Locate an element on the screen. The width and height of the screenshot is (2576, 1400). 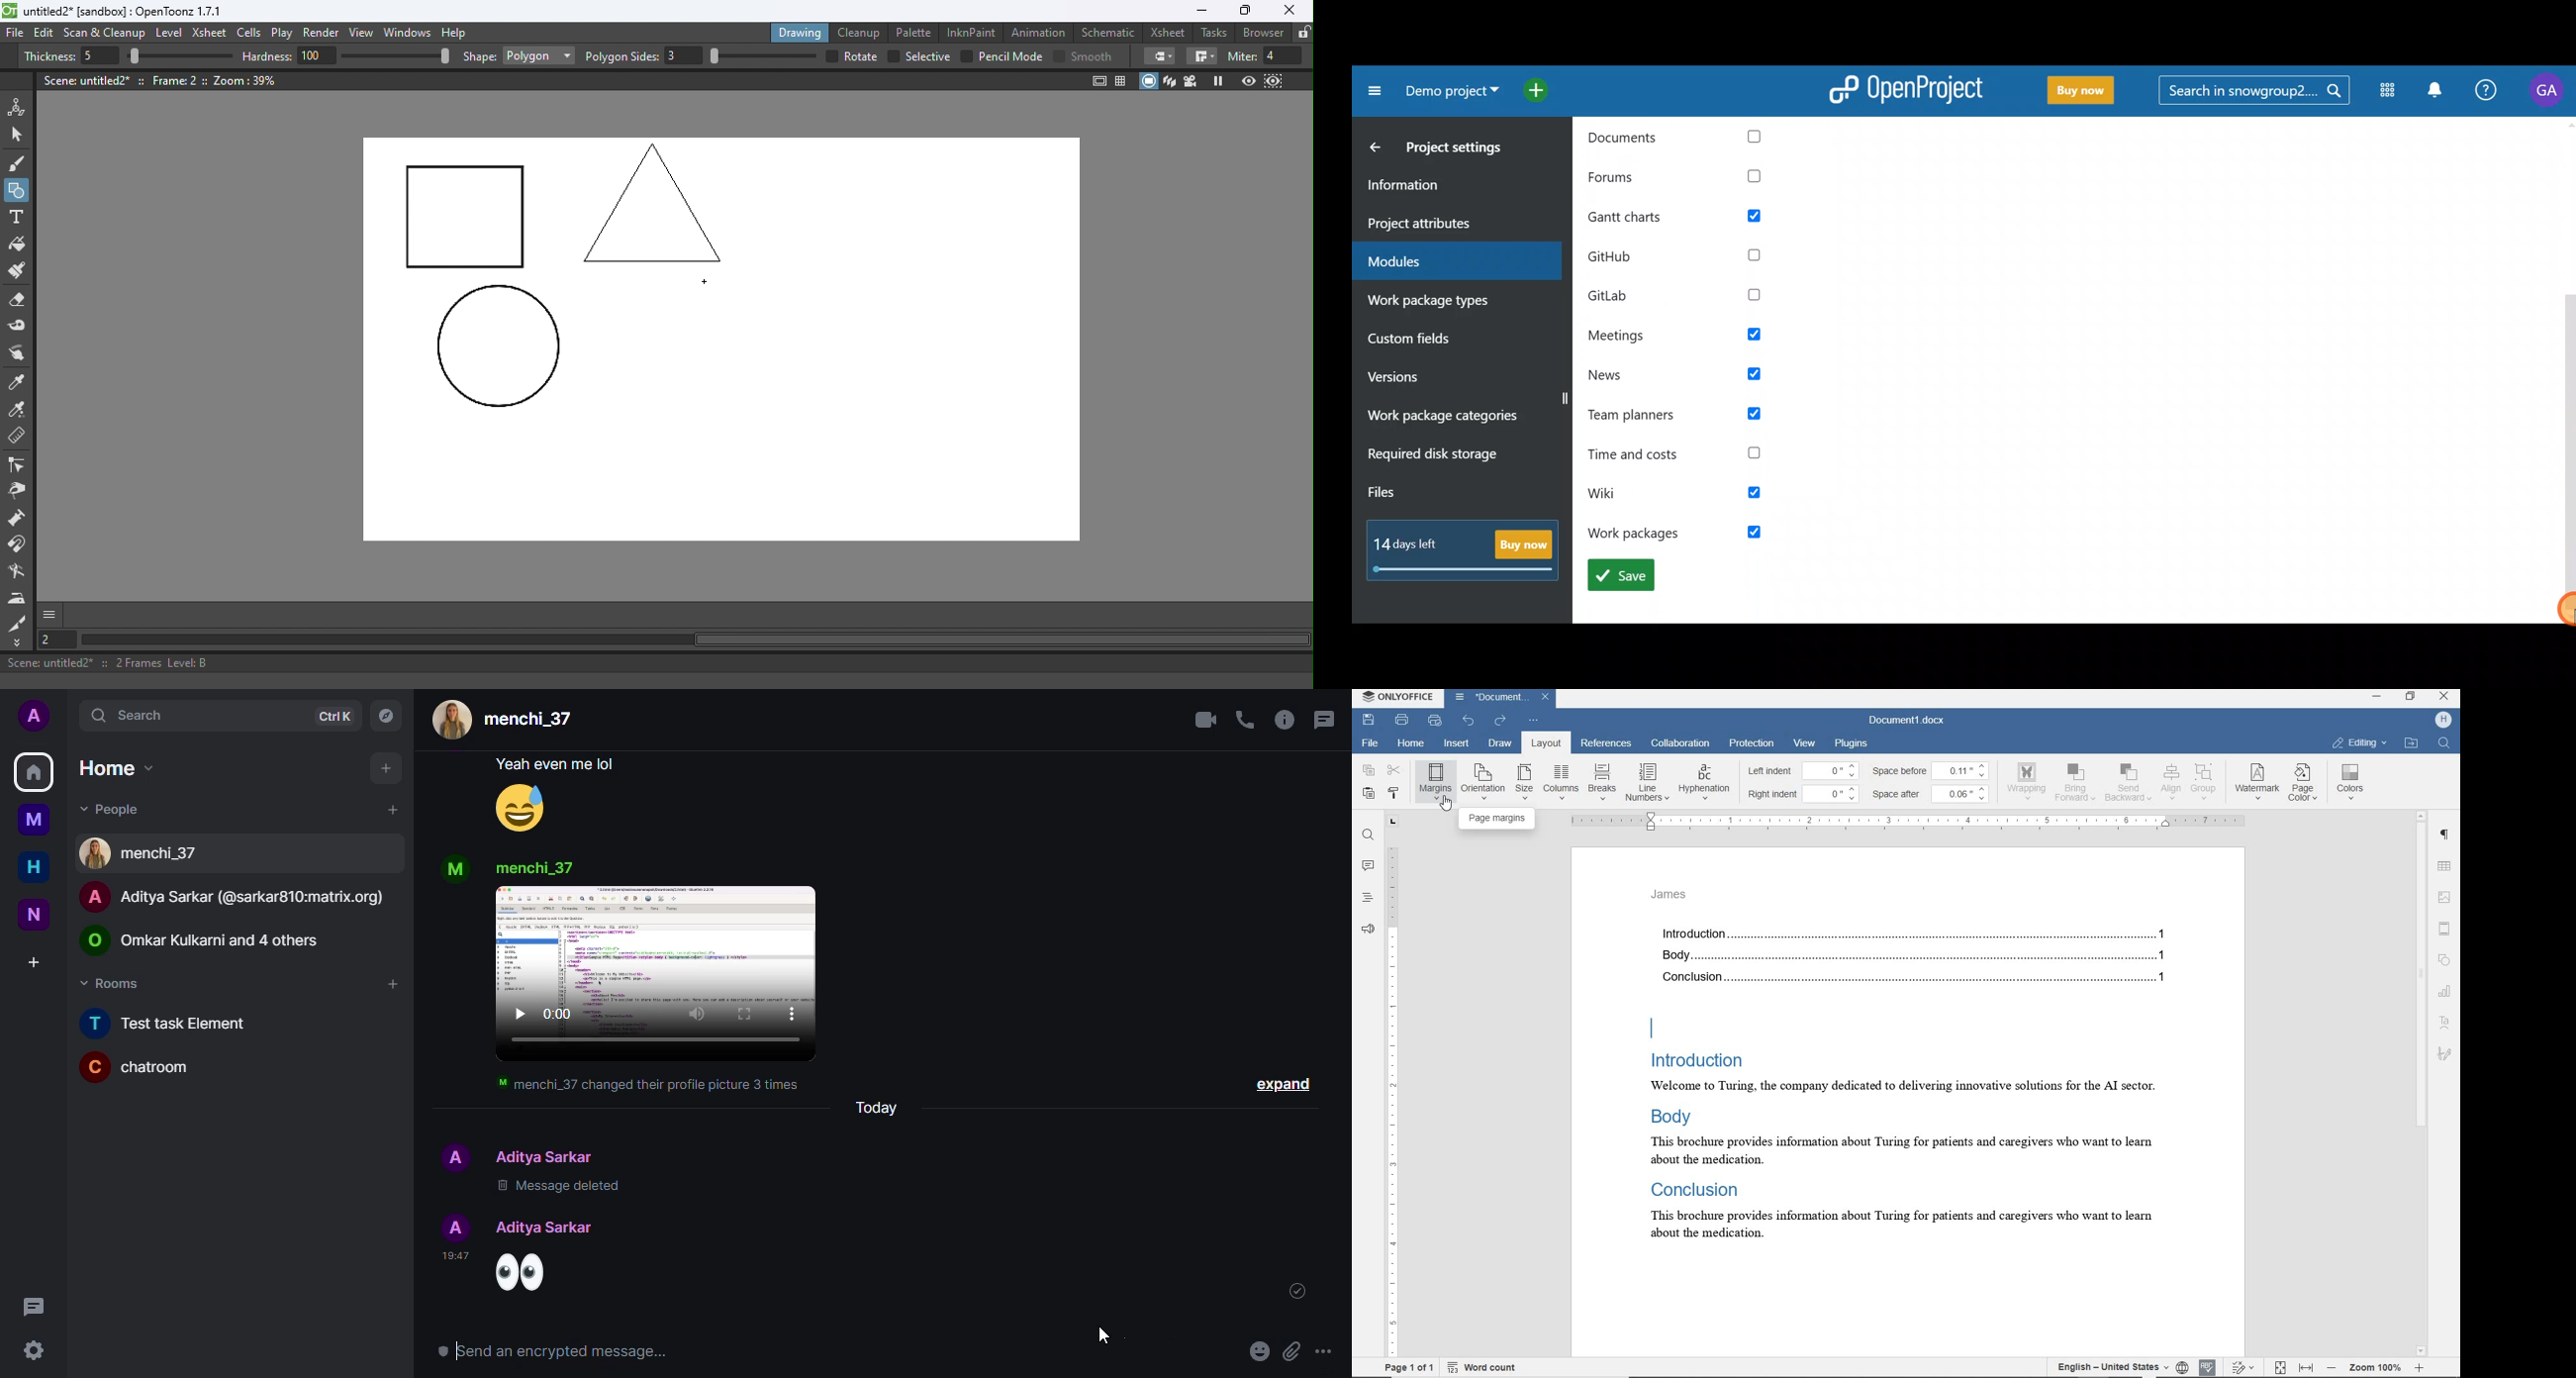
close is located at coordinates (1549, 696).